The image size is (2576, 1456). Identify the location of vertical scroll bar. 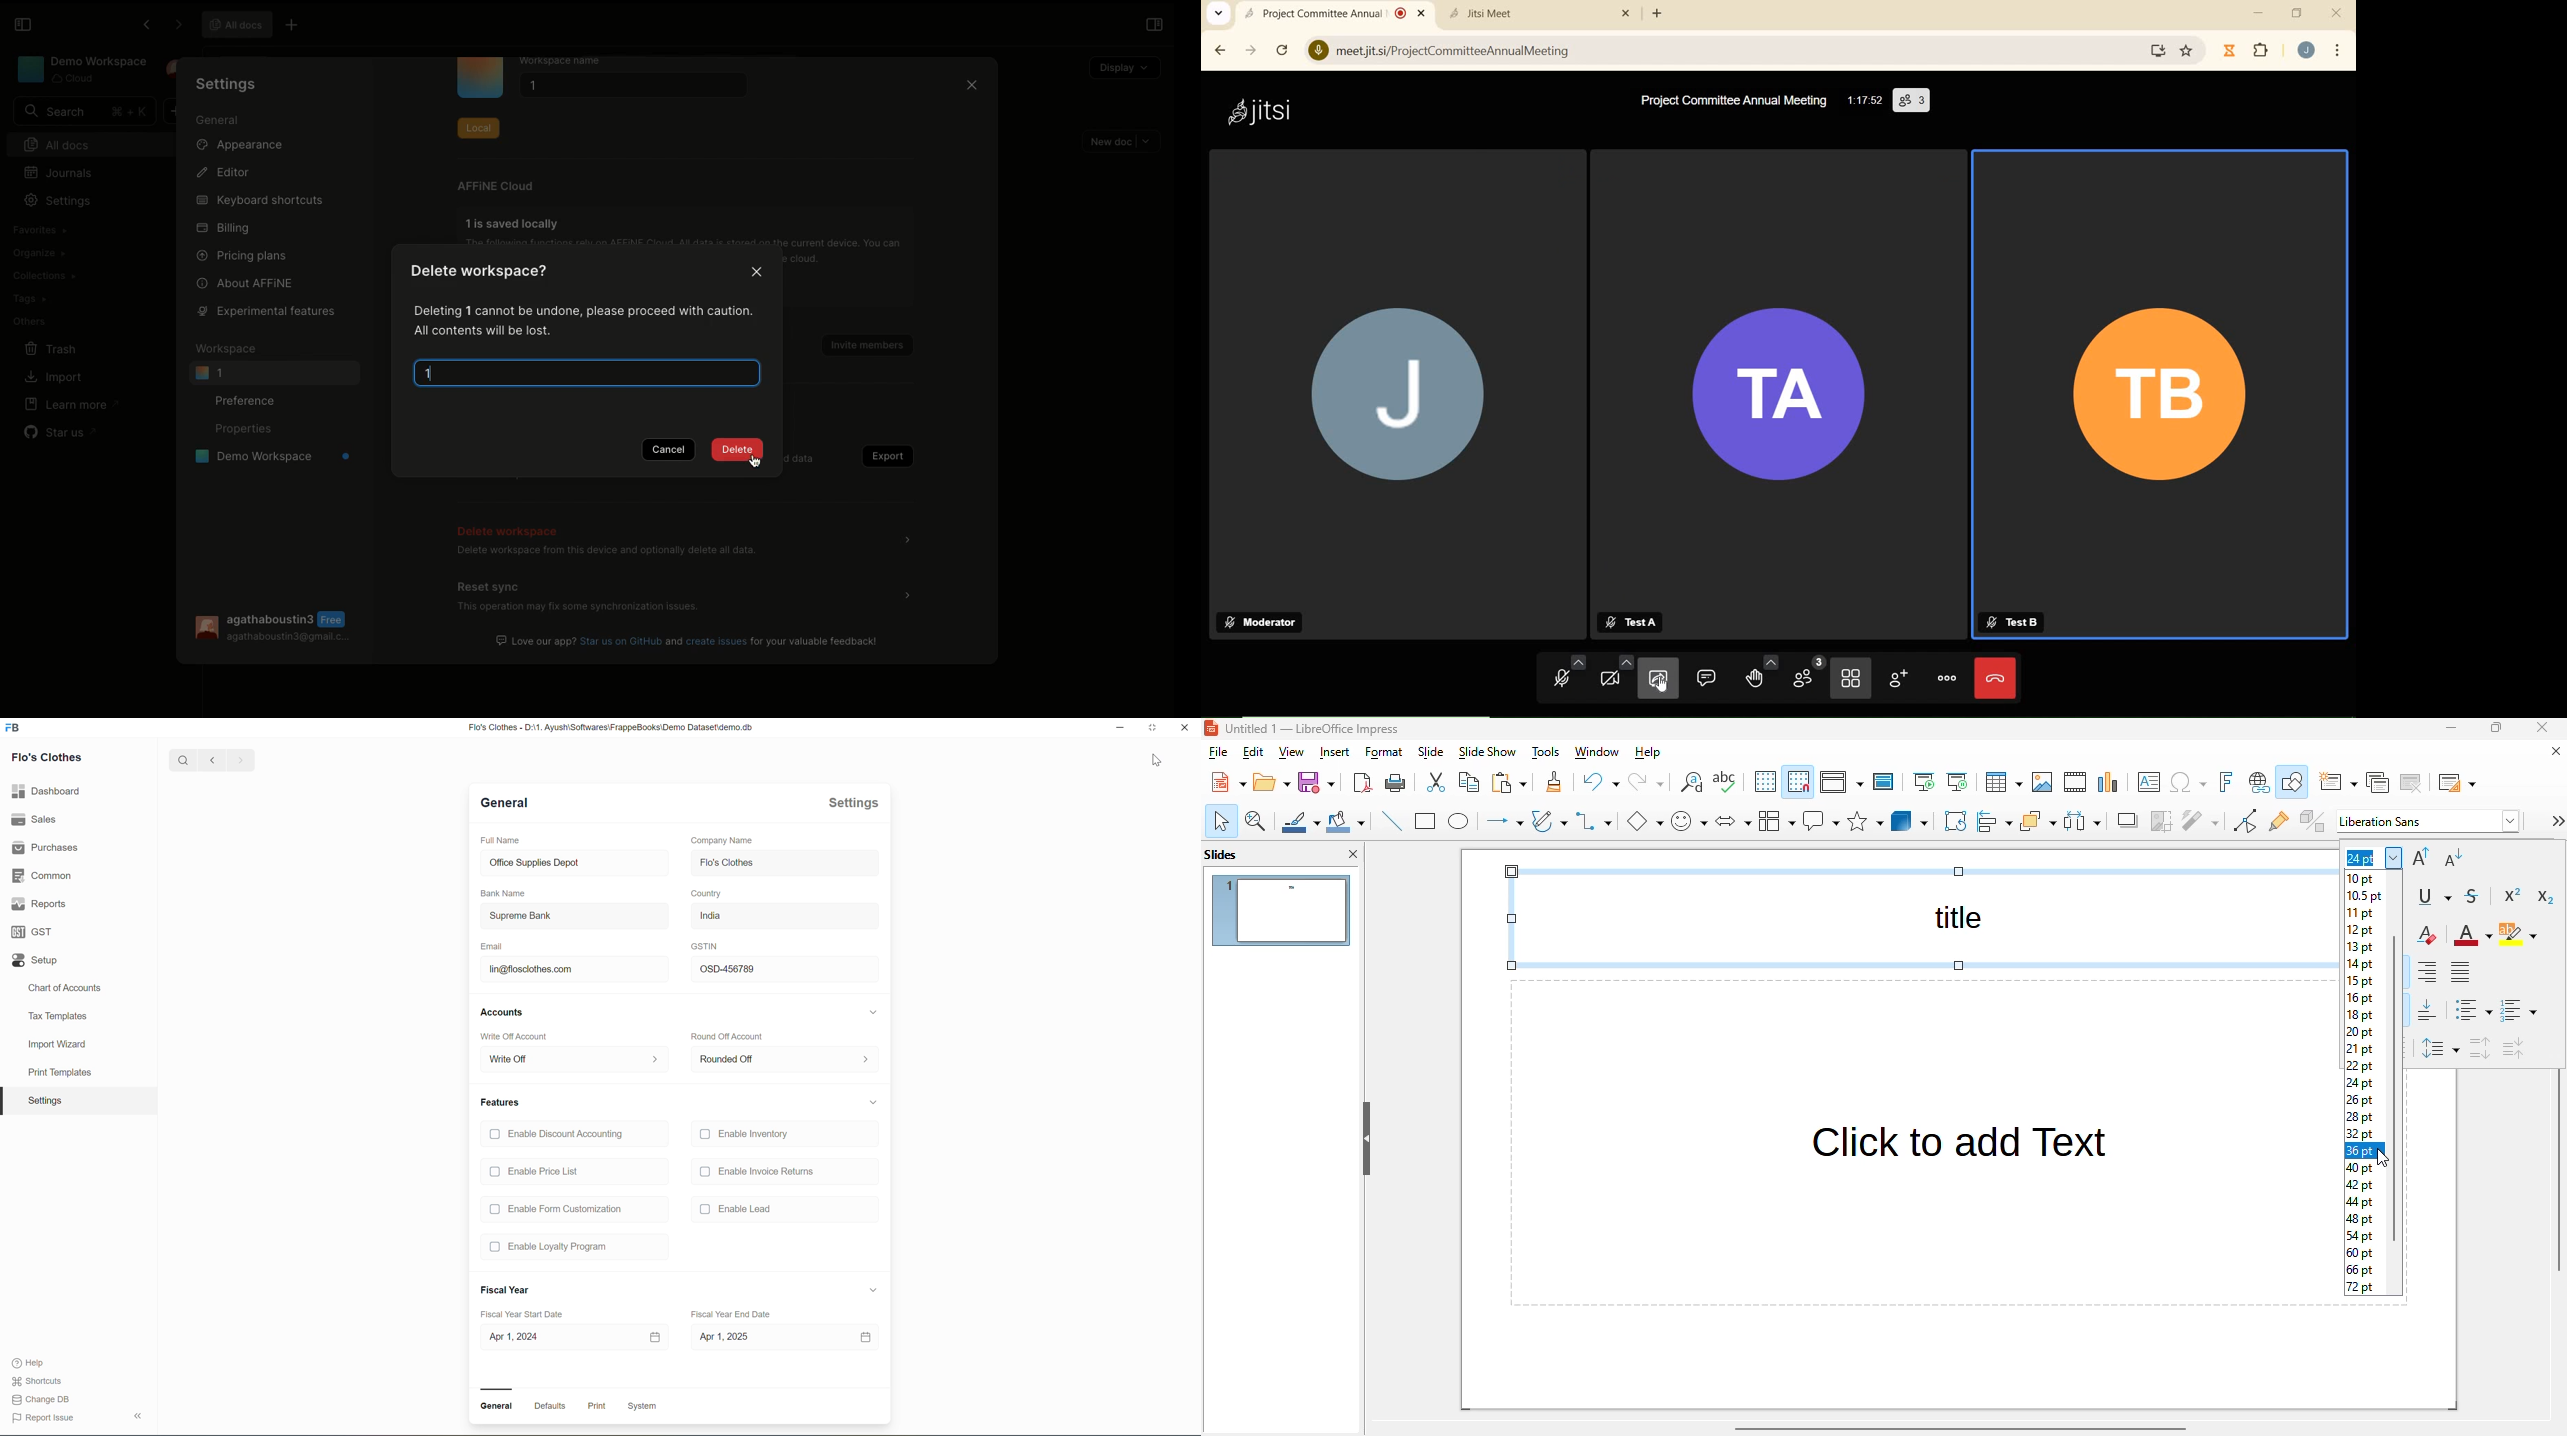
(2558, 1172).